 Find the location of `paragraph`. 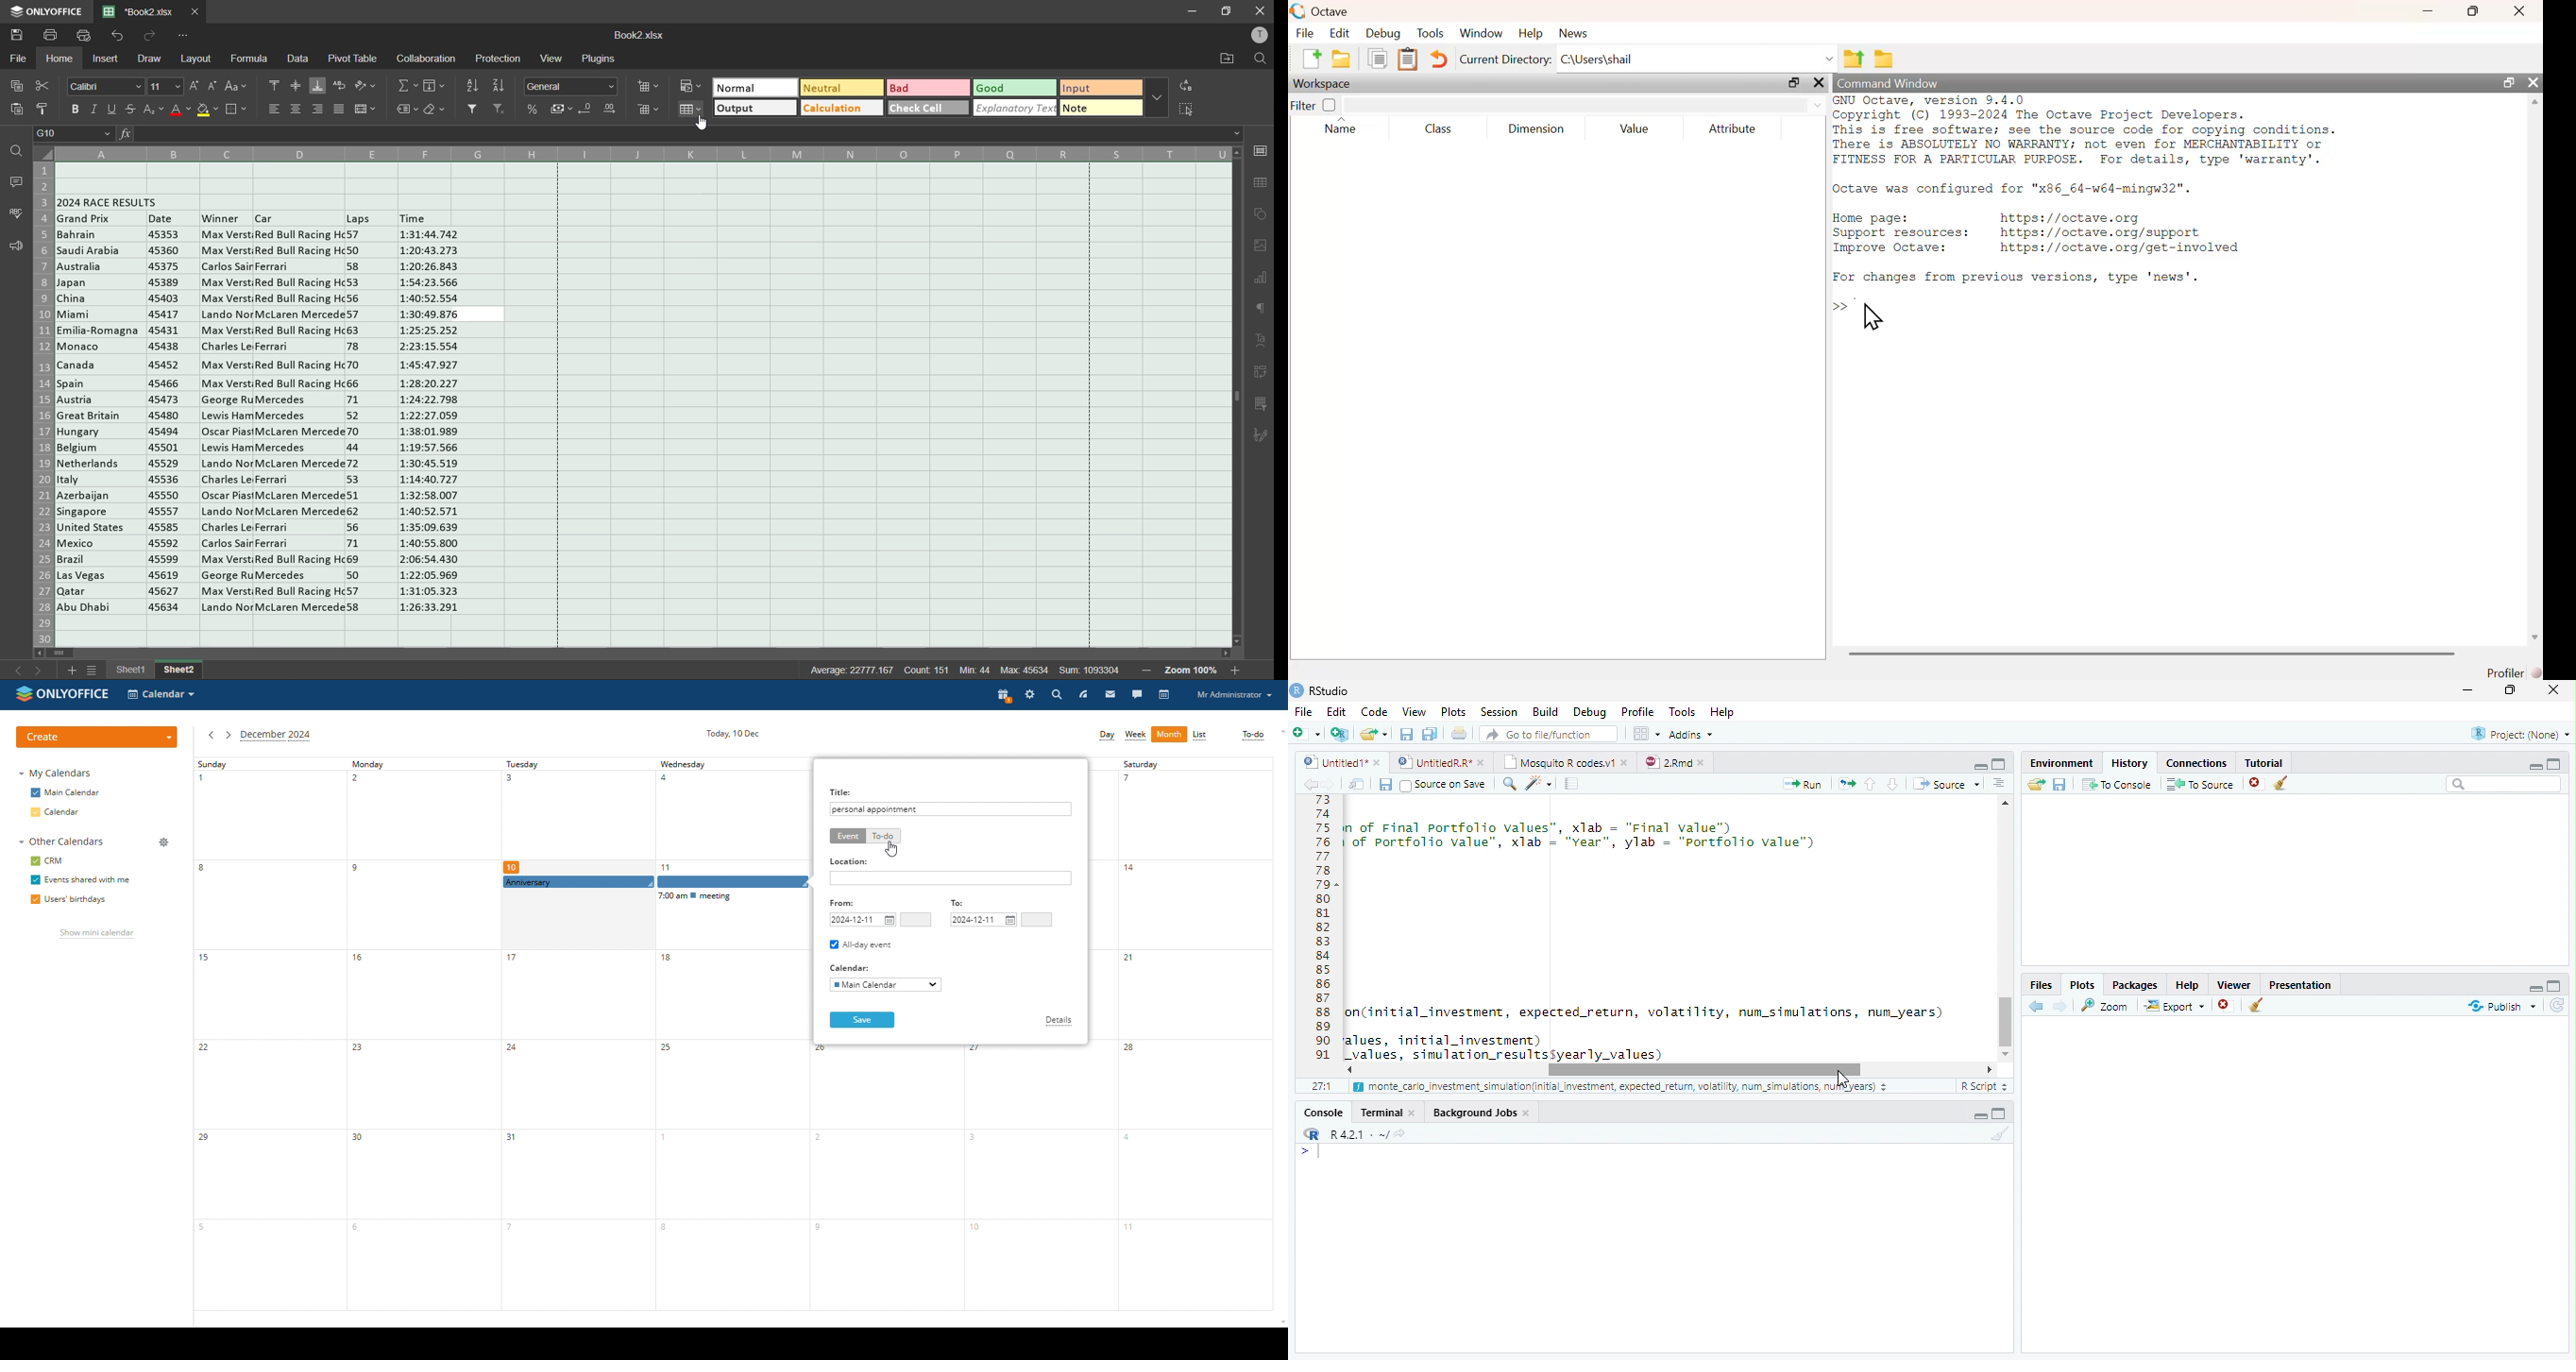

paragraph is located at coordinates (1259, 313).